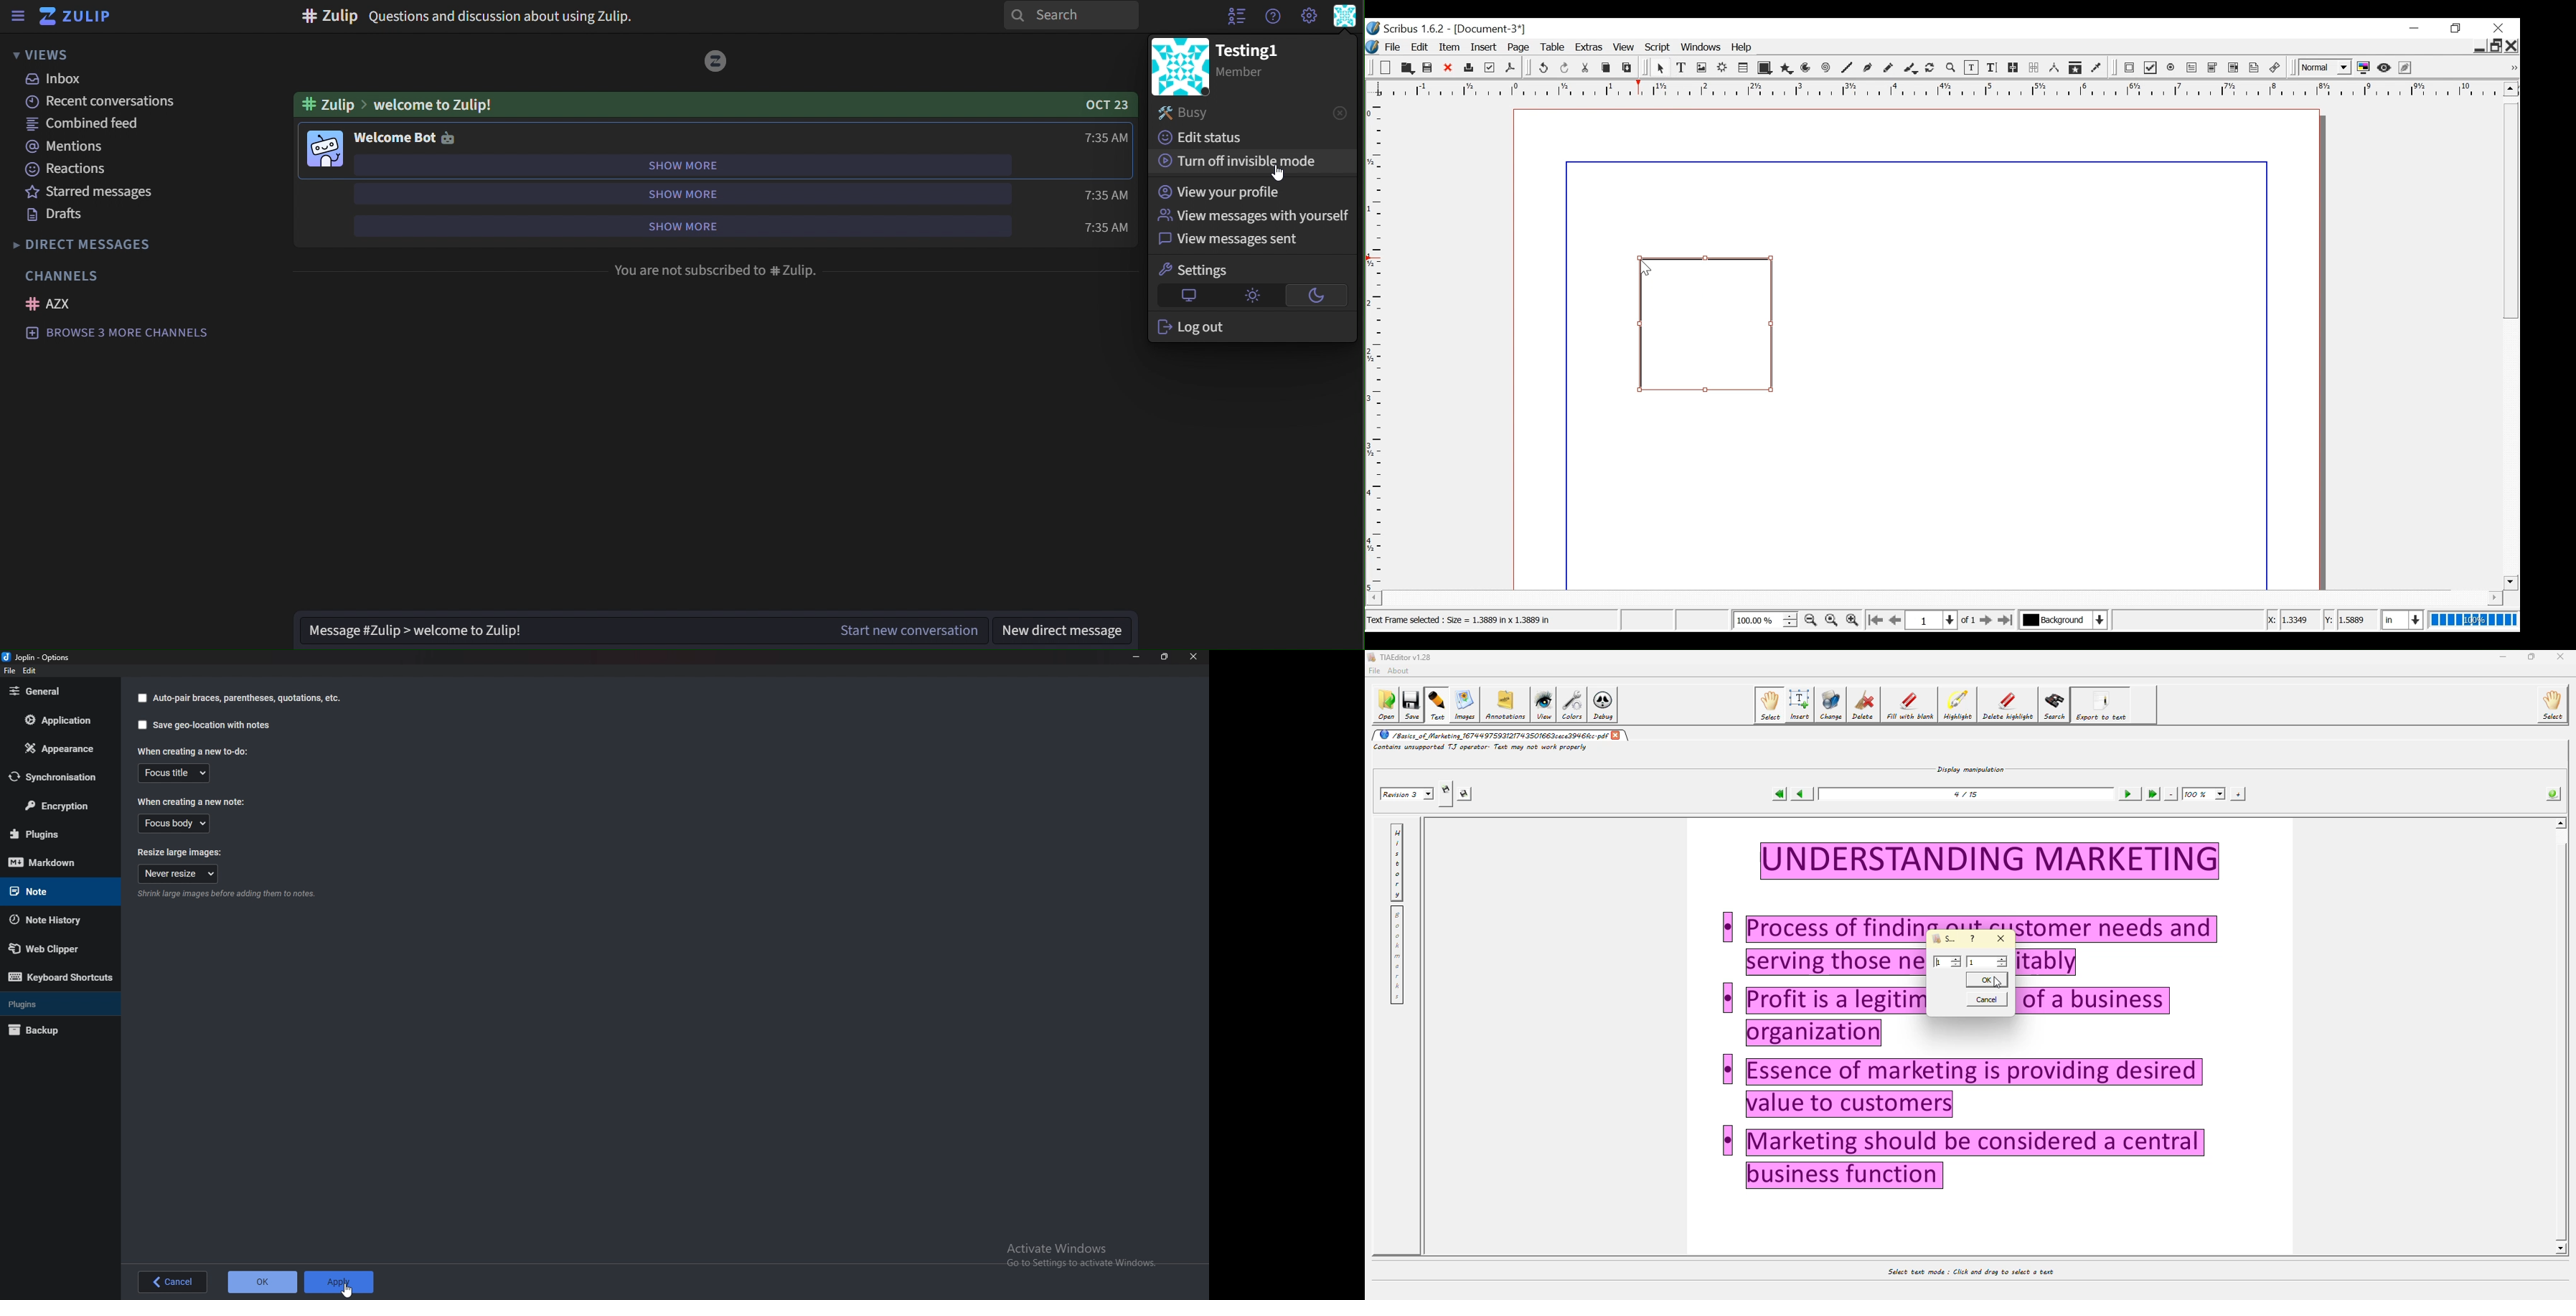 This screenshot has height=1316, width=2576. Describe the element at coordinates (1624, 47) in the screenshot. I see `View` at that location.